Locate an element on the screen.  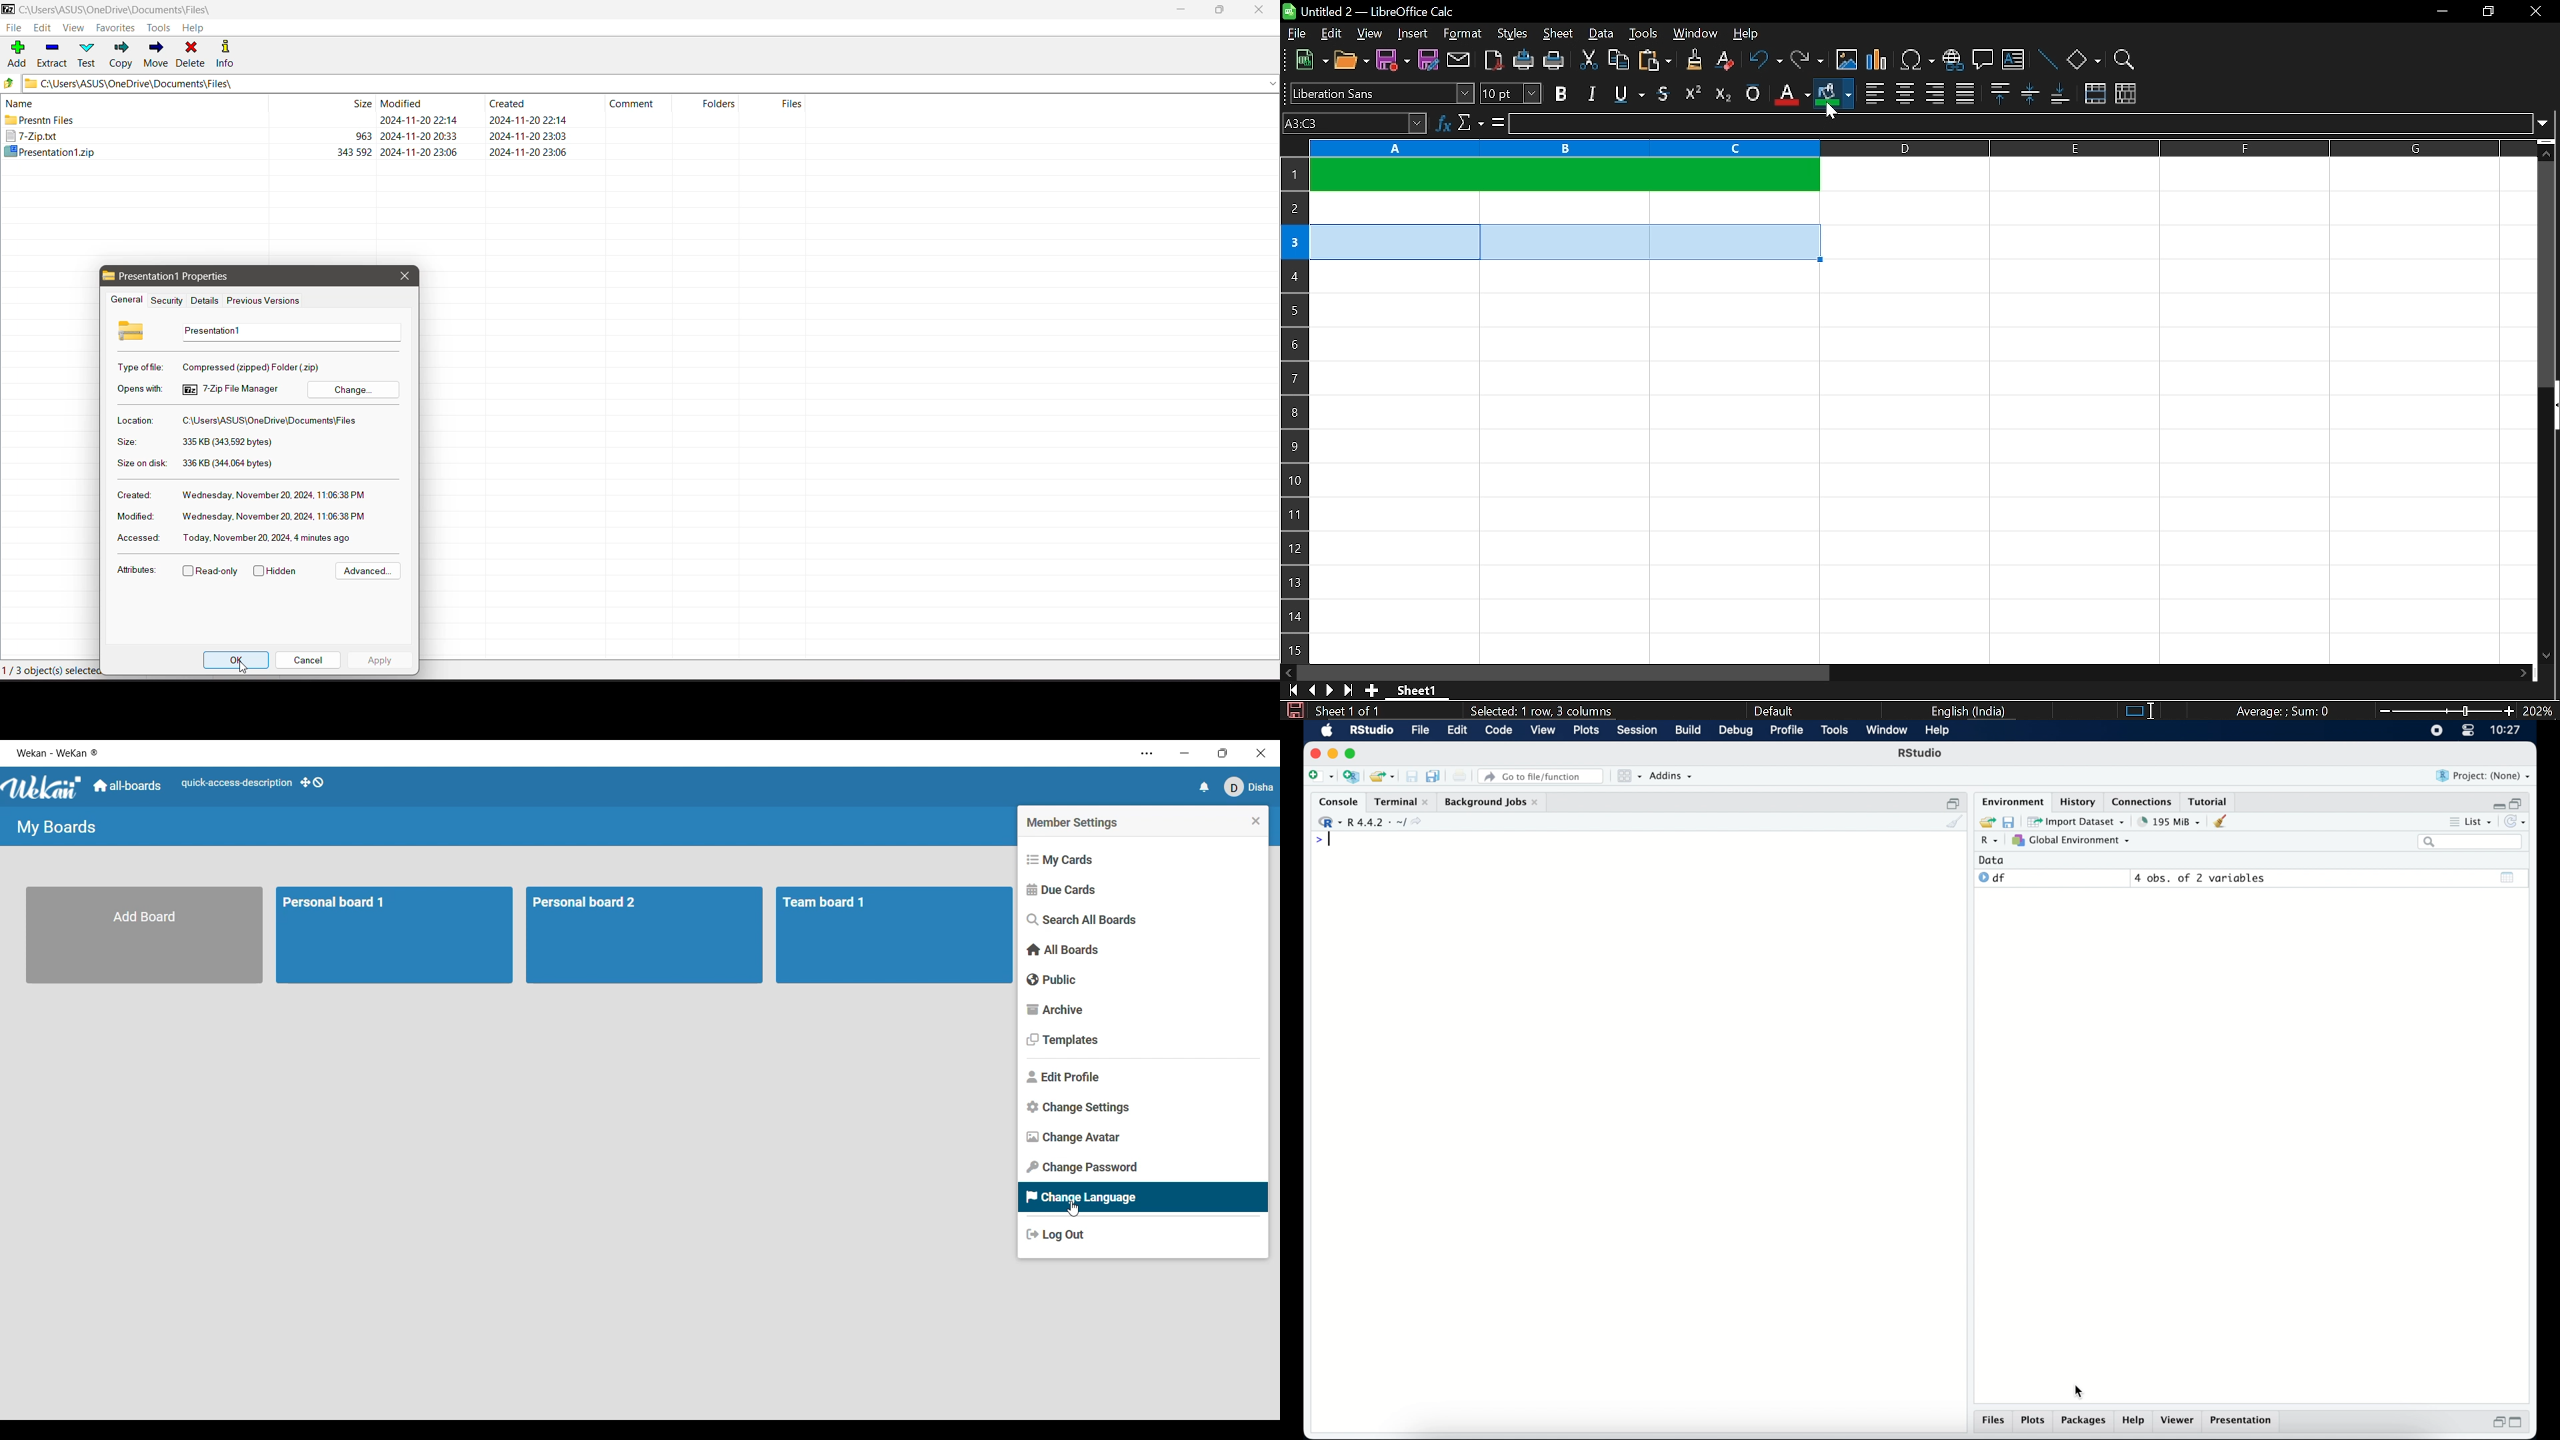
print directly is located at coordinates (1522, 61).